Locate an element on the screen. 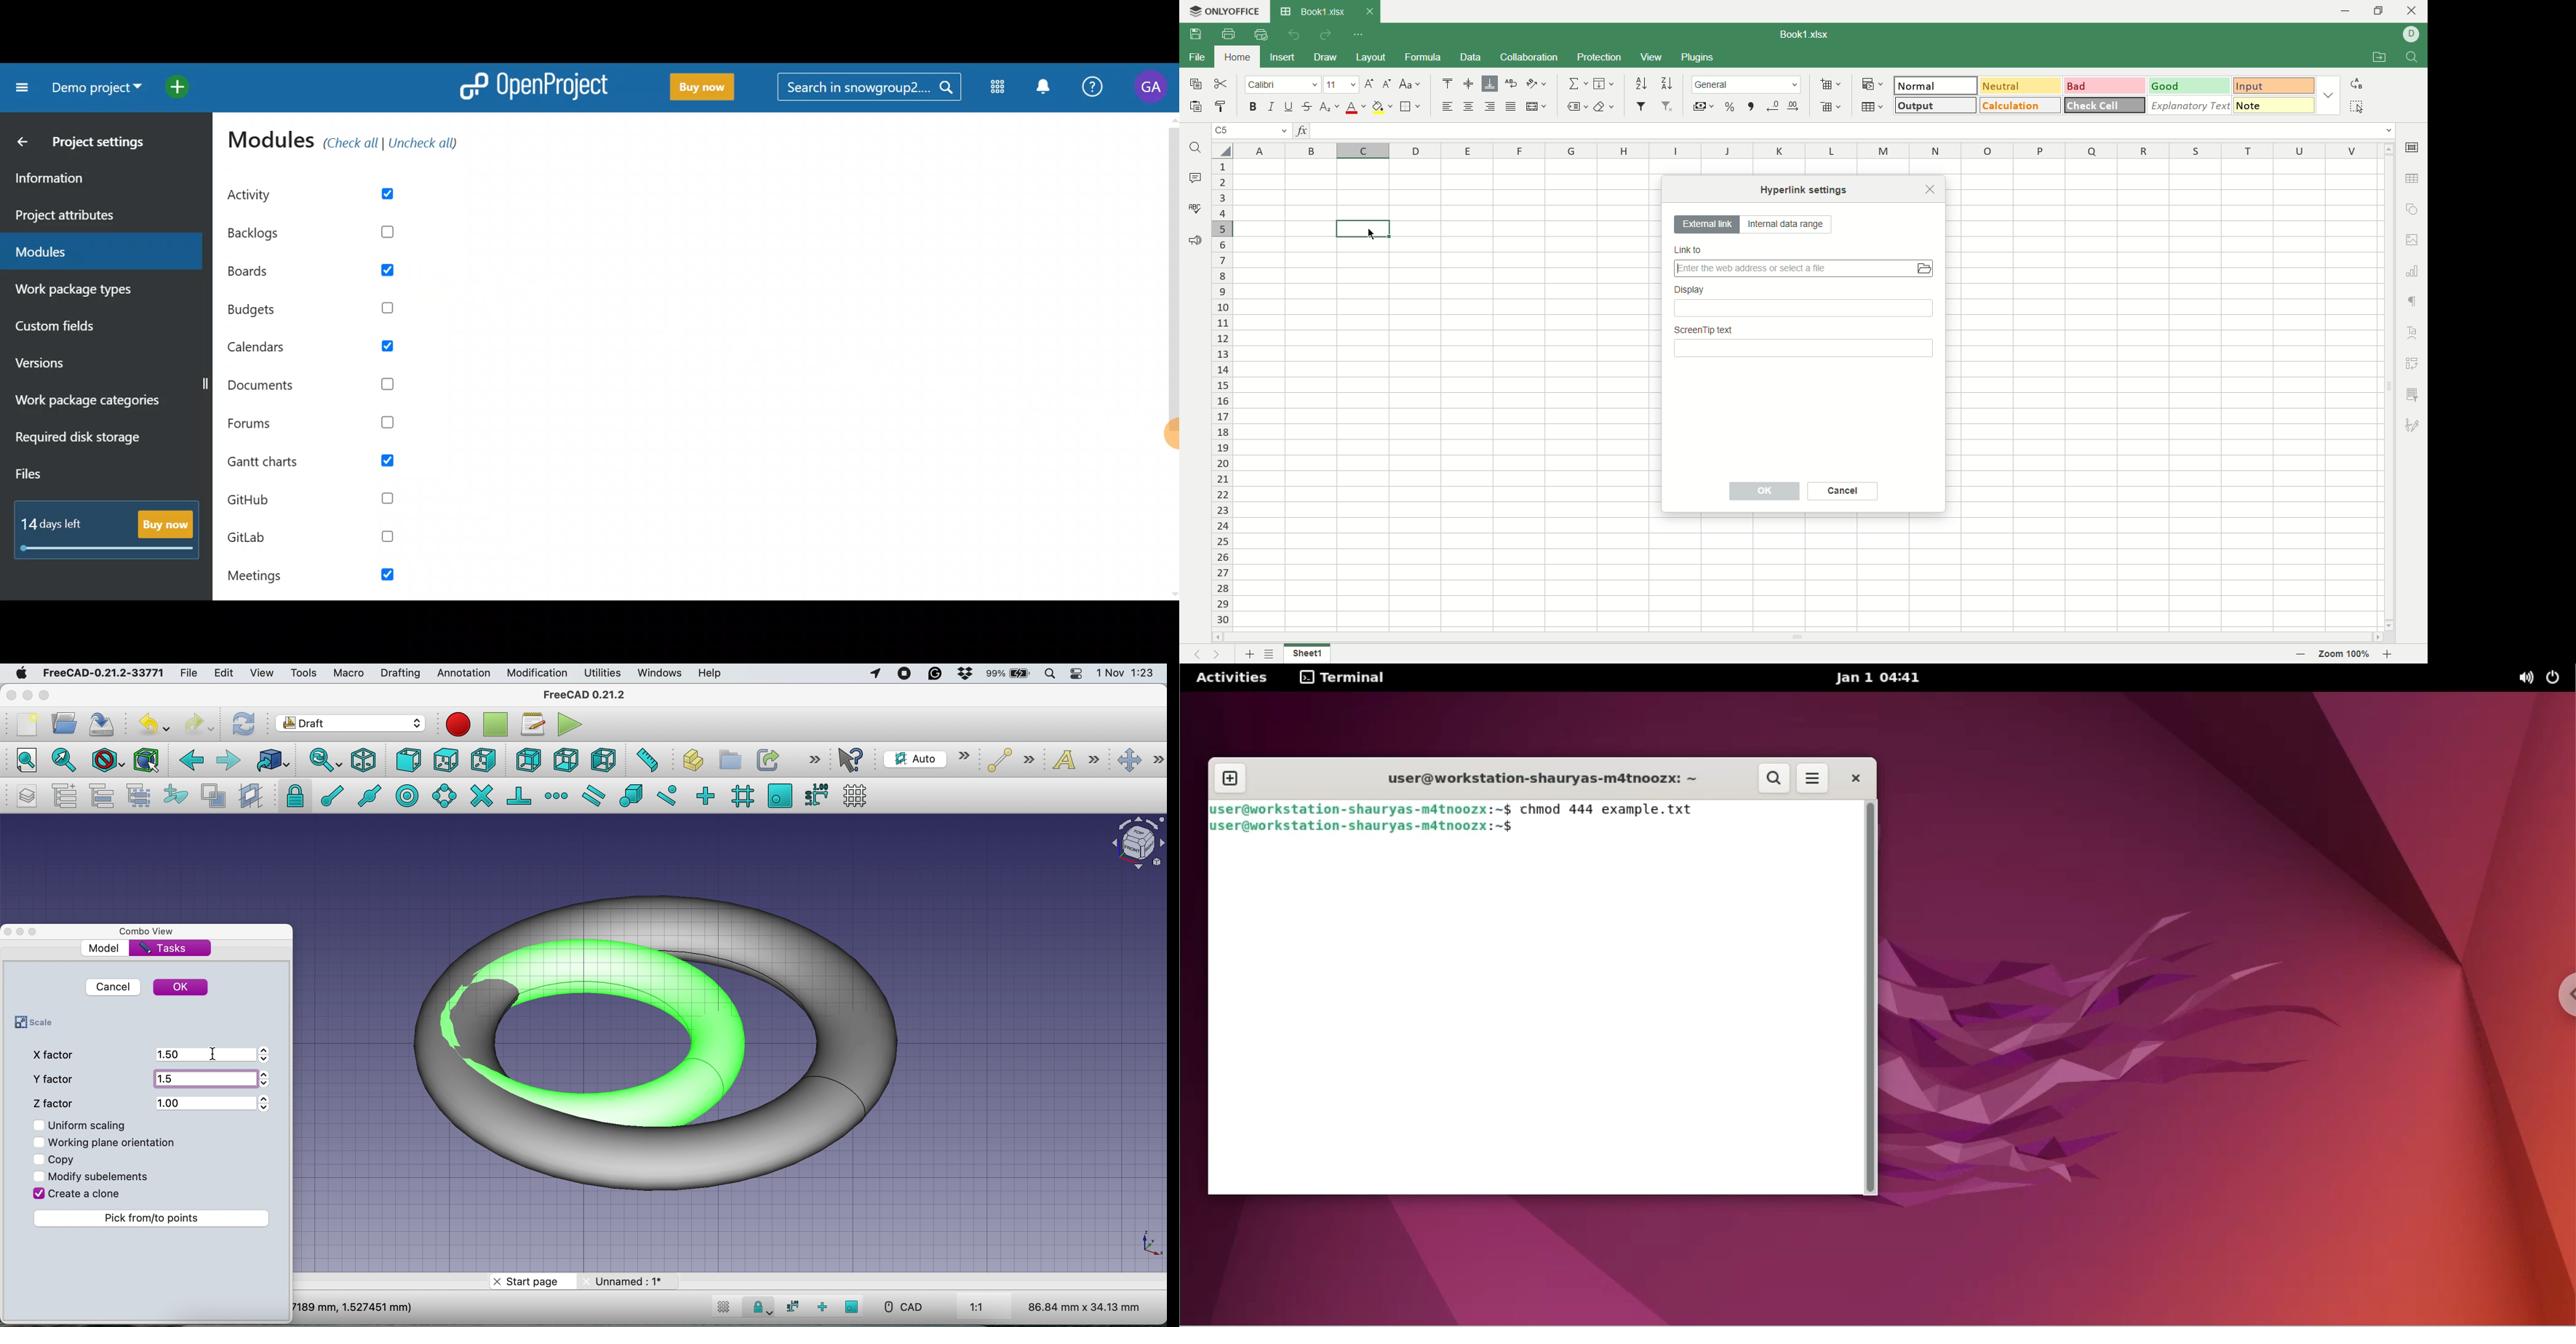 The height and width of the screenshot is (1344, 2576). drafting is located at coordinates (400, 674).